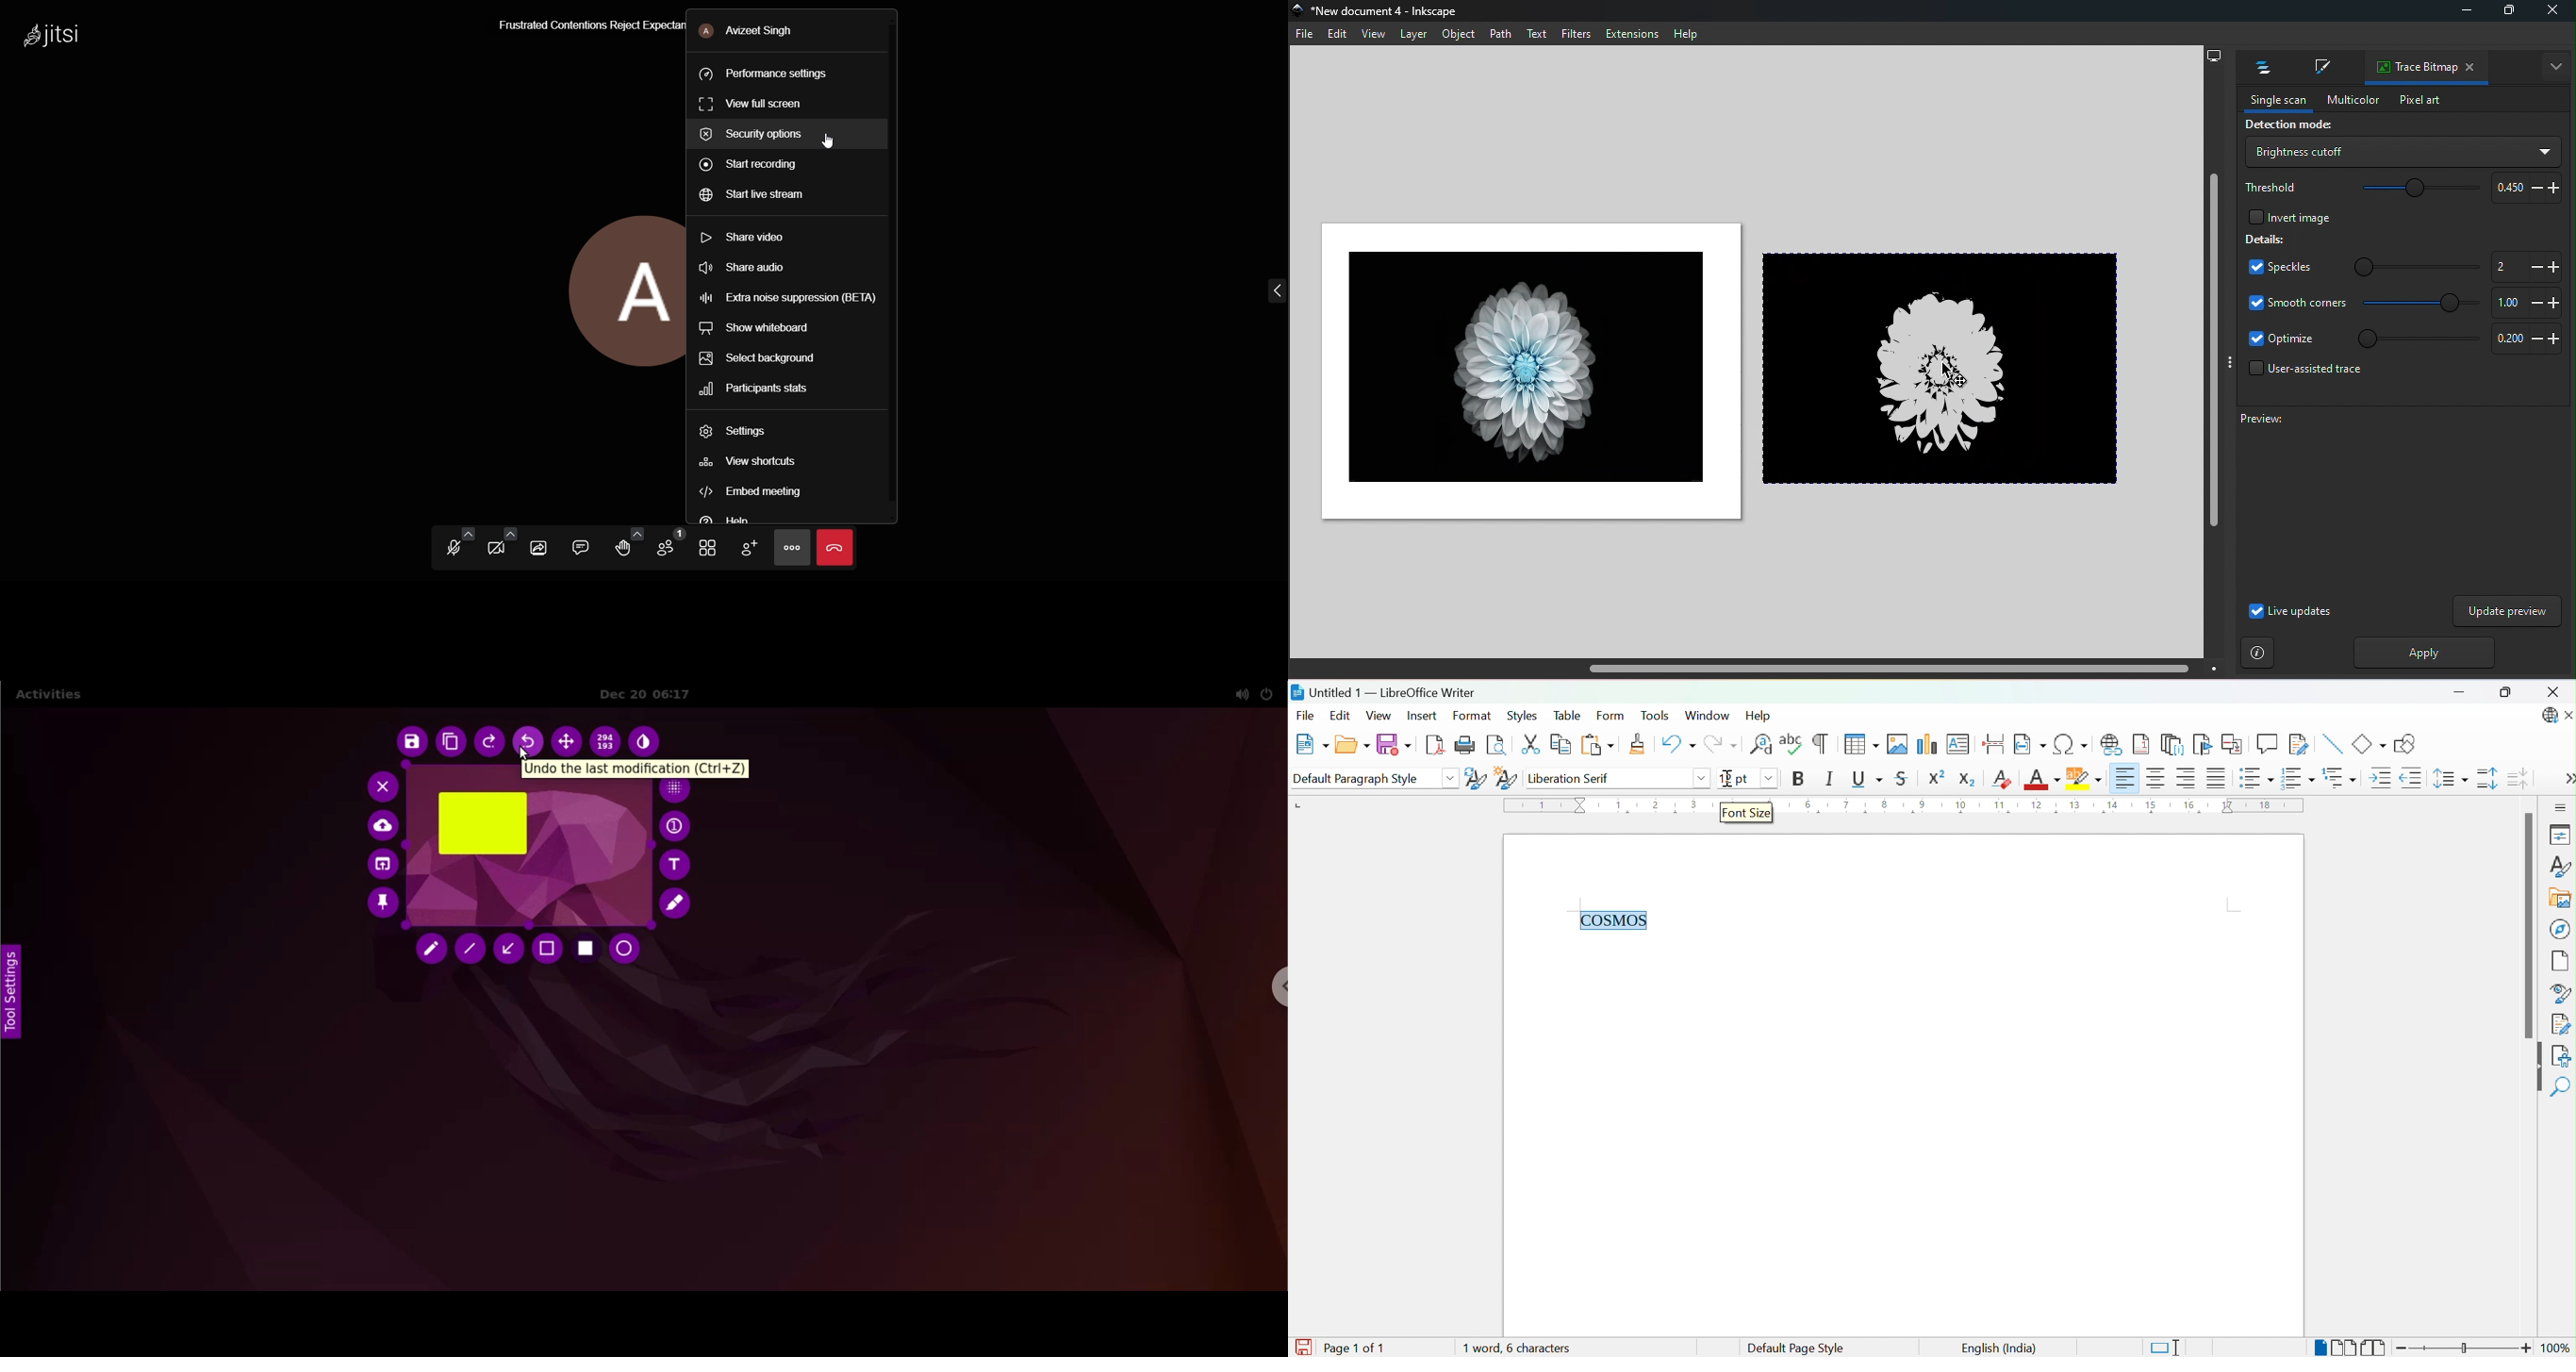 The image size is (2576, 1372). What do you see at coordinates (1724, 747) in the screenshot?
I see `Redo` at bounding box center [1724, 747].